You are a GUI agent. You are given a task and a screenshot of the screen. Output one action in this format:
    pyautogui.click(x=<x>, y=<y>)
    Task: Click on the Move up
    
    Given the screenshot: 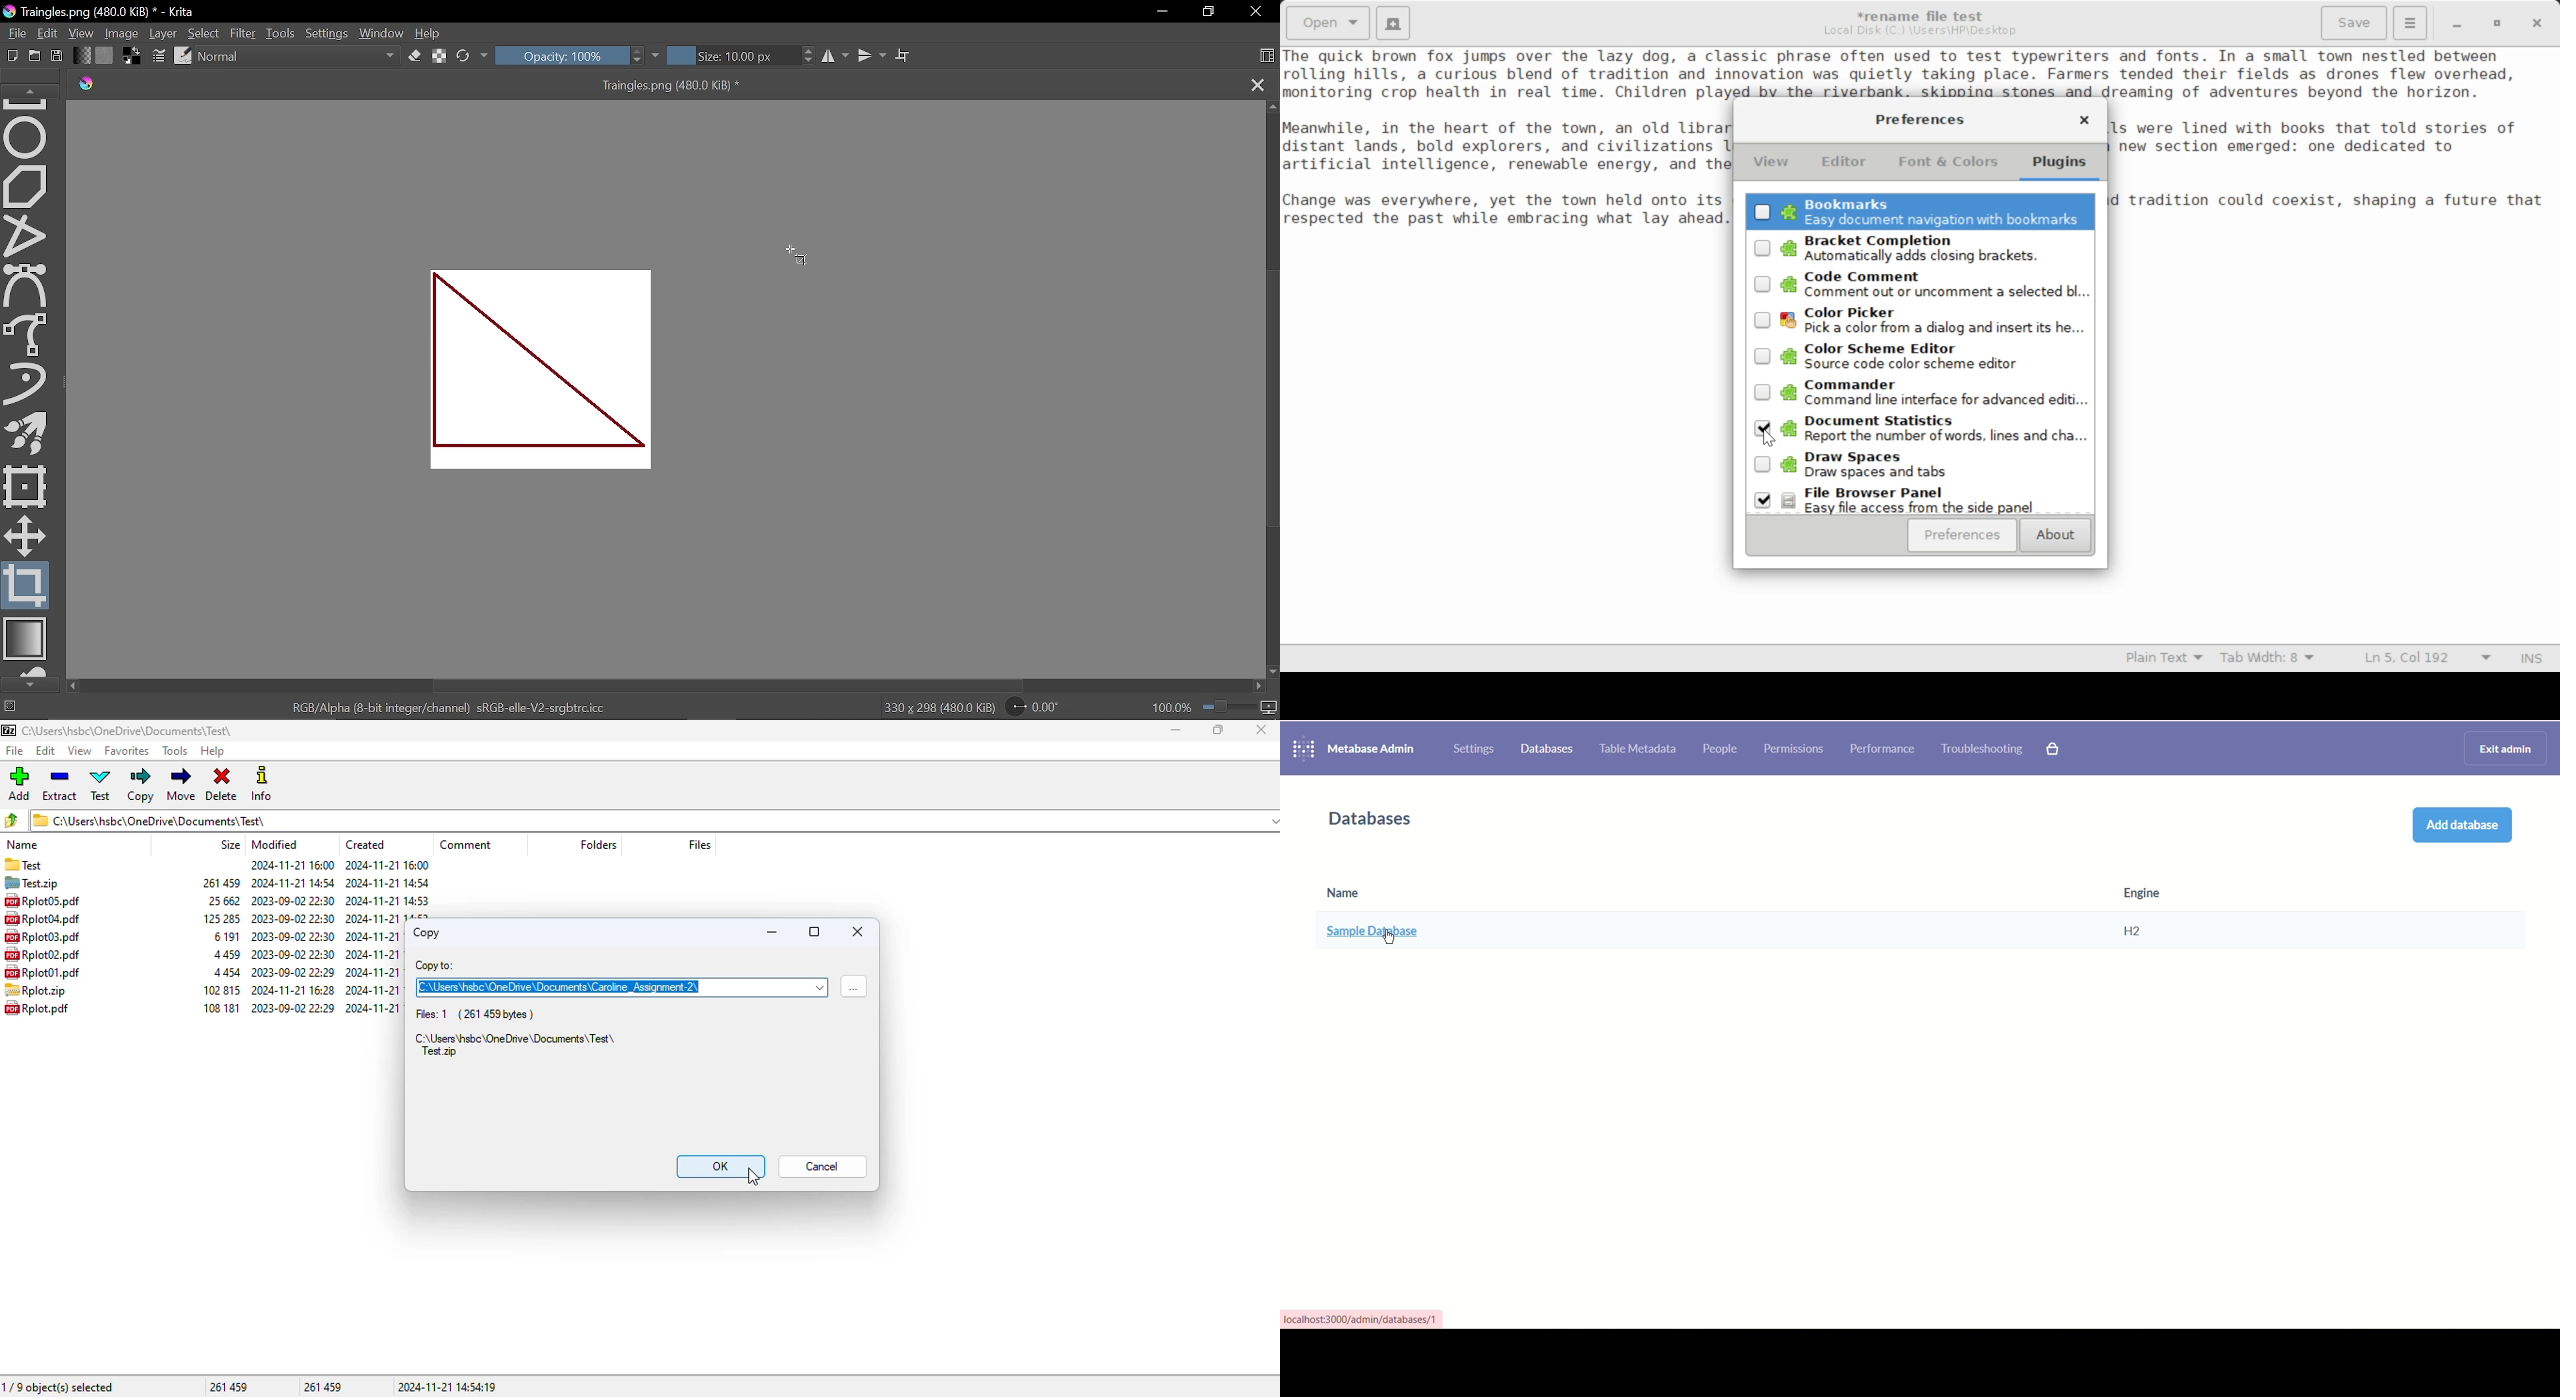 What is the action you would take?
    pyautogui.click(x=1272, y=106)
    